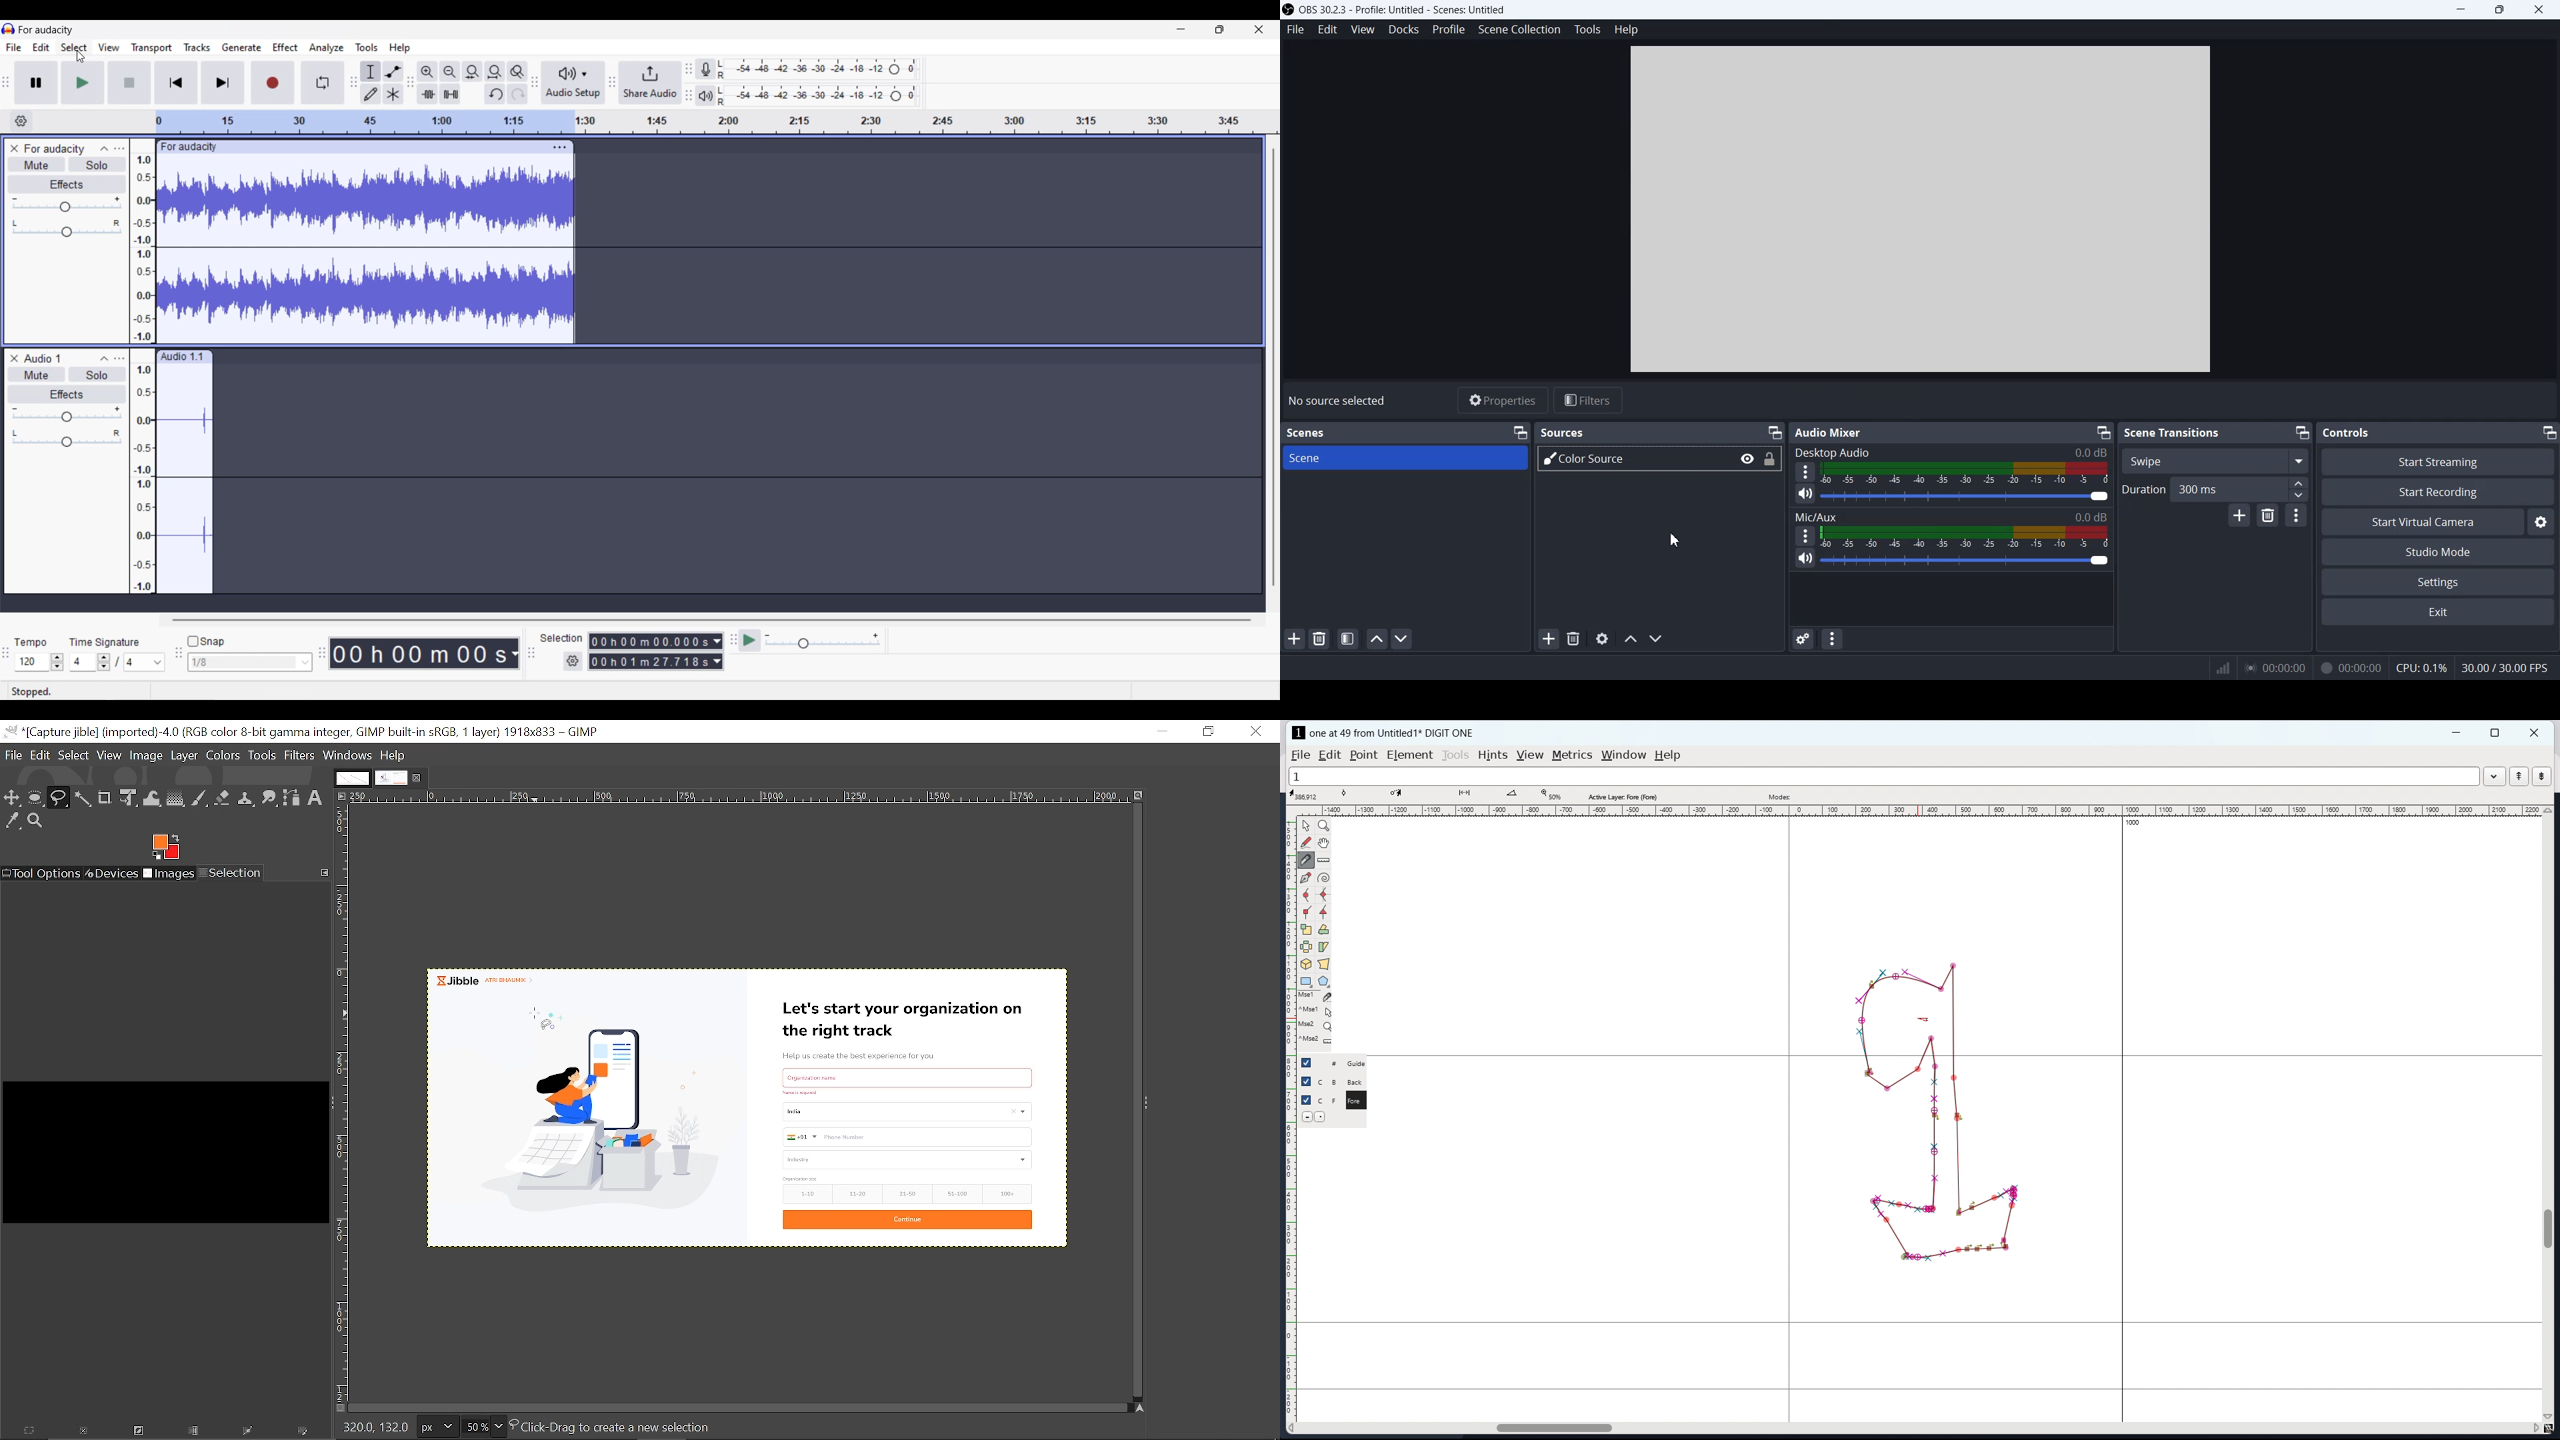 The height and width of the screenshot is (1456, 2576). What do you see at coordinates (2439, 491) in the screenshot?
I see `Start Recording` at bounding box center [2439, 491].